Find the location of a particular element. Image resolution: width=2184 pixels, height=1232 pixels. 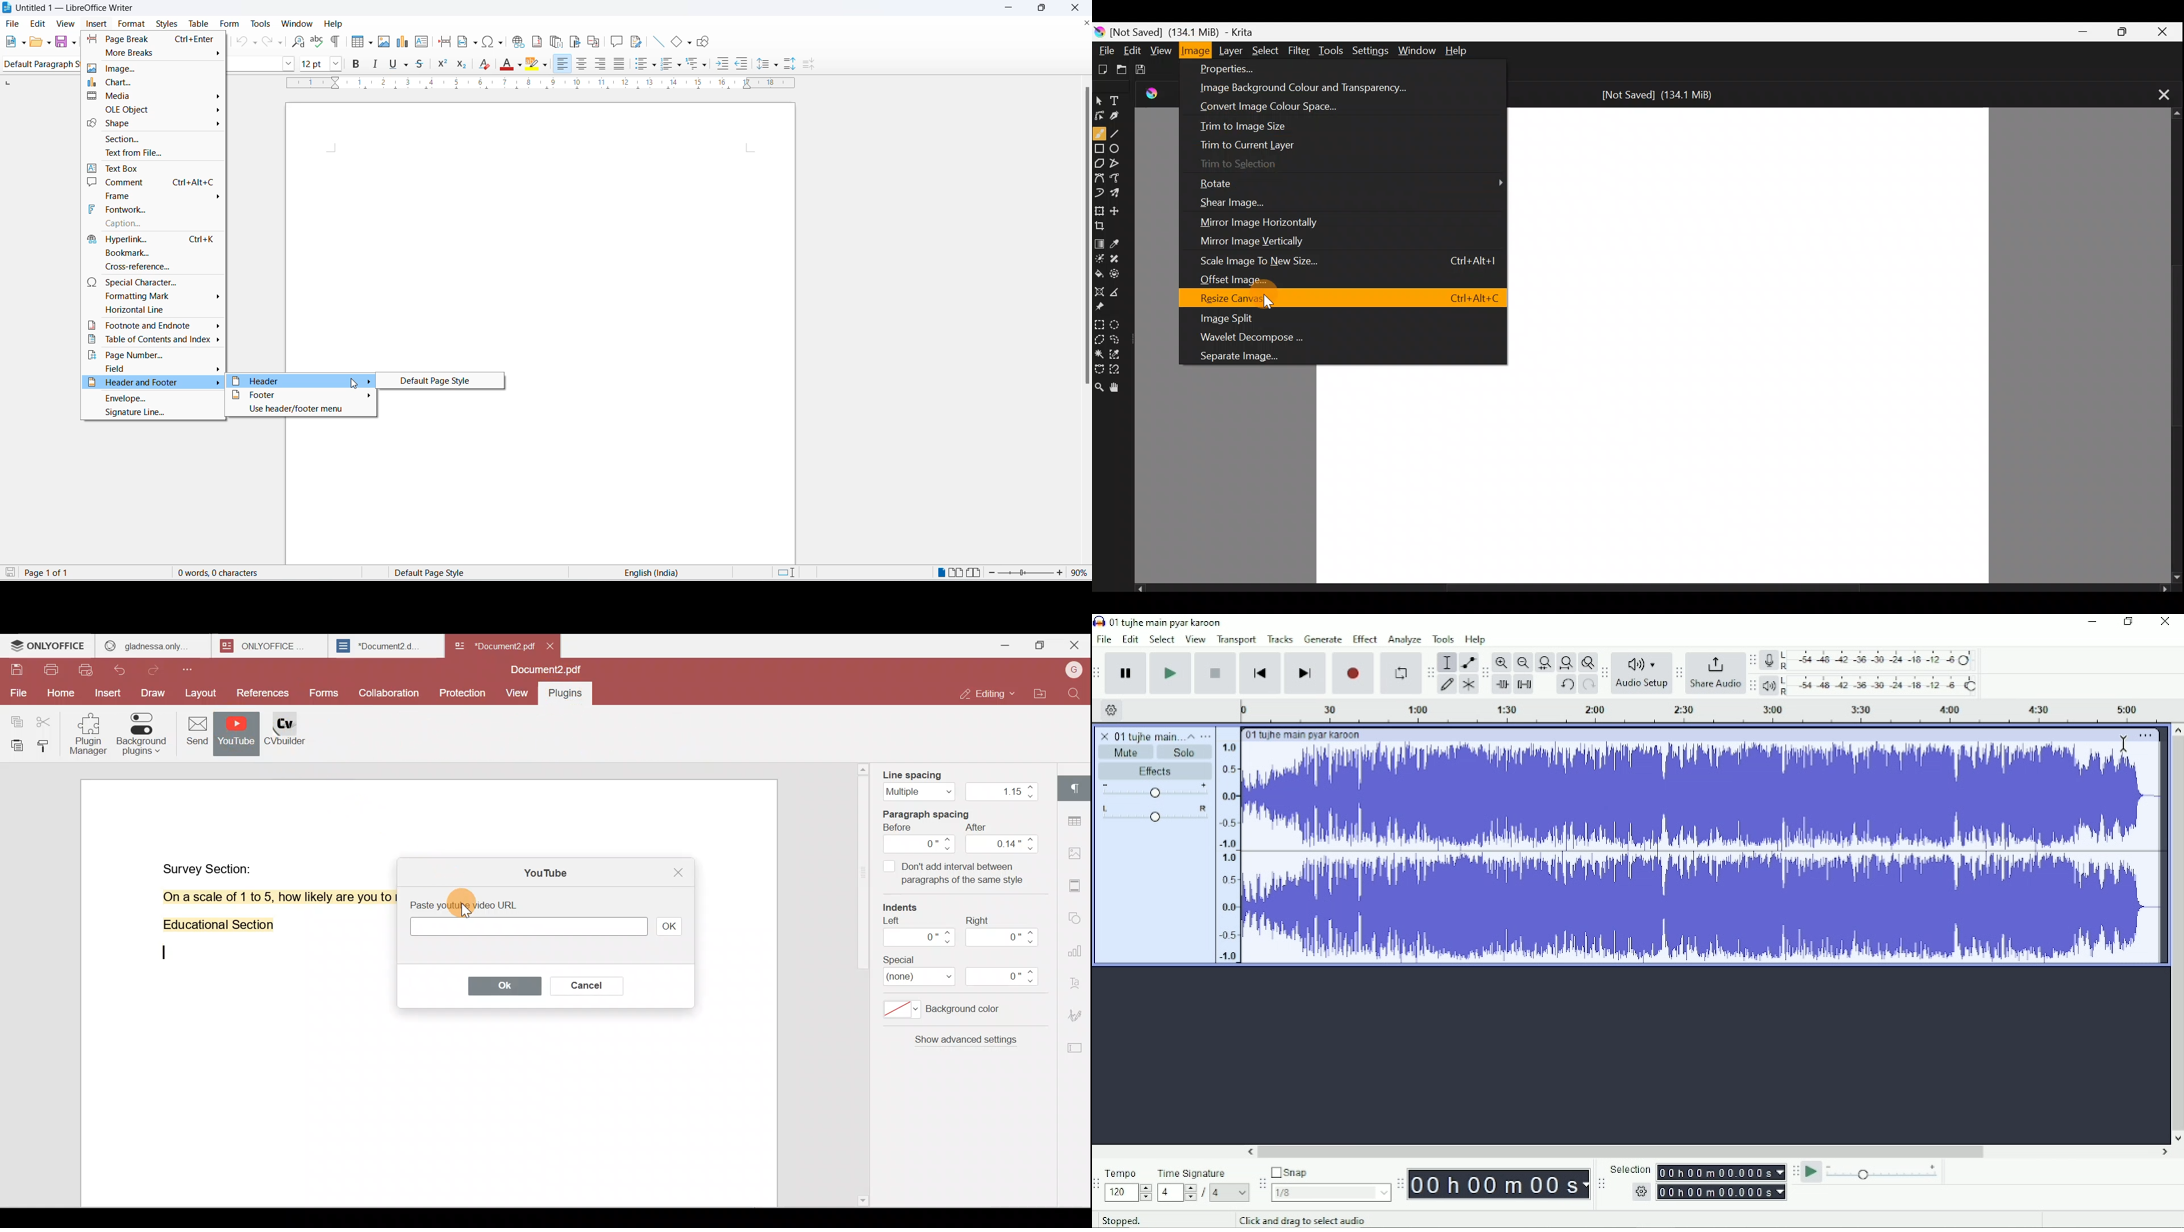

Audacity snapping toolbar is located at coordinates (1262, 1183).